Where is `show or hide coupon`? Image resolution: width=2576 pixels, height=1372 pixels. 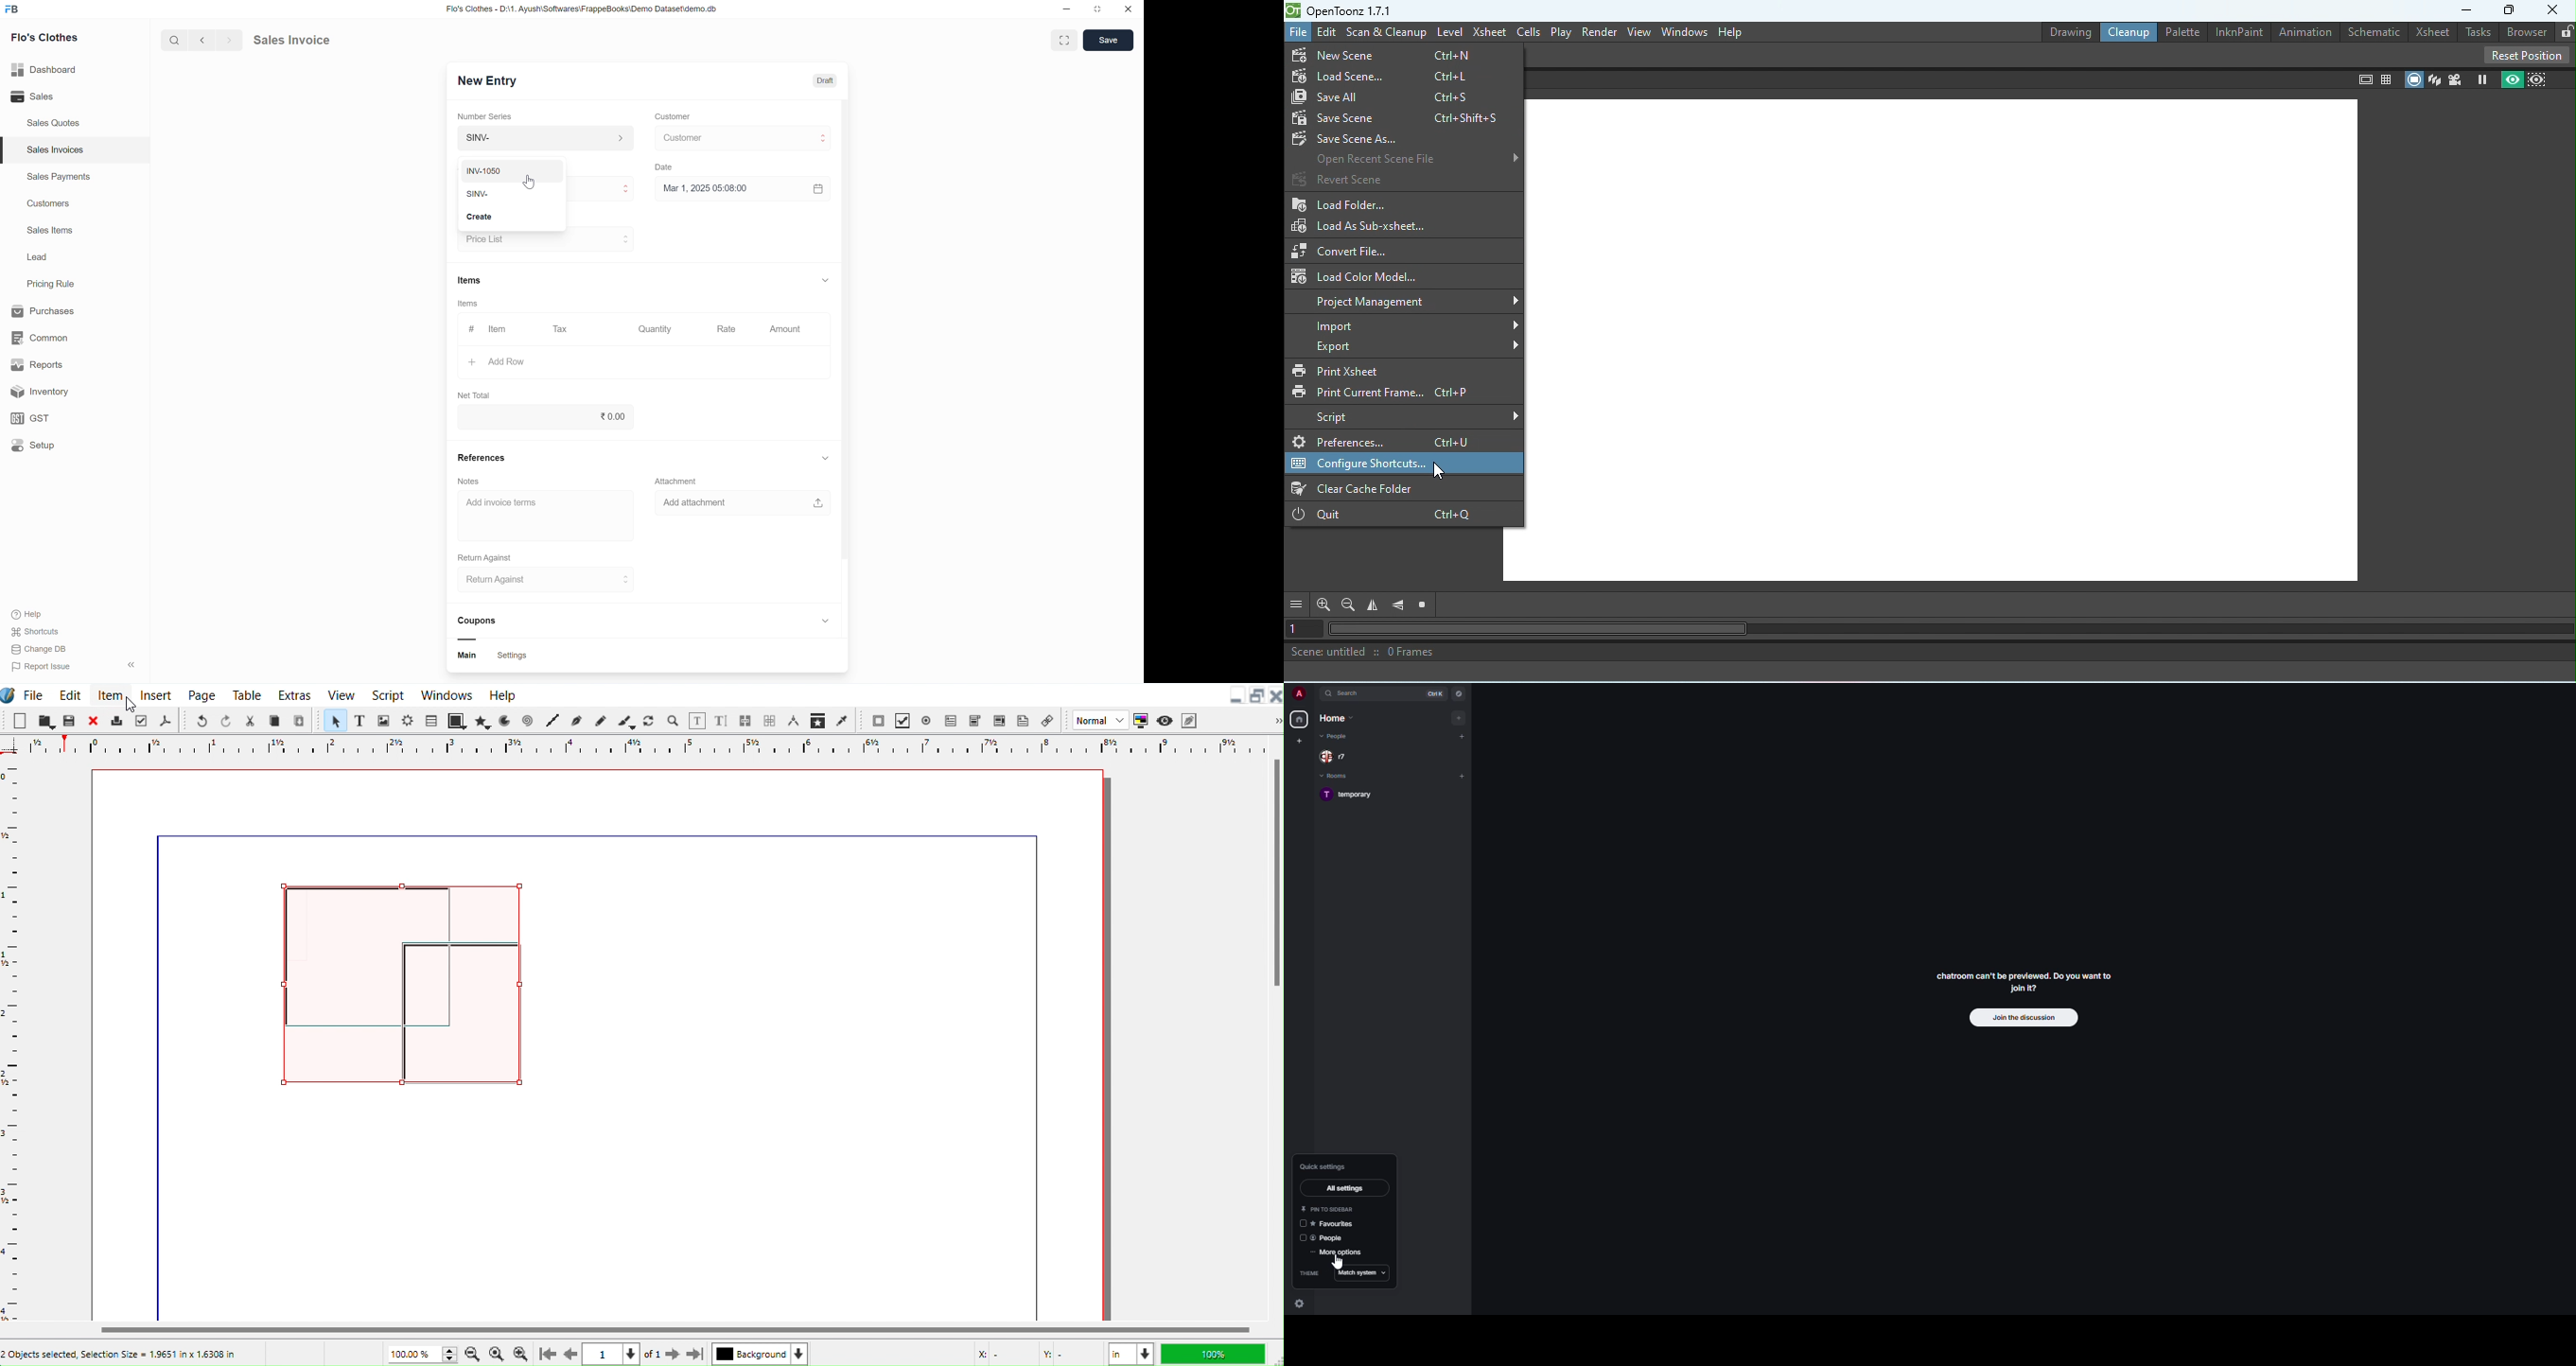
show or hide coupon is located at coordinates (826, 623).